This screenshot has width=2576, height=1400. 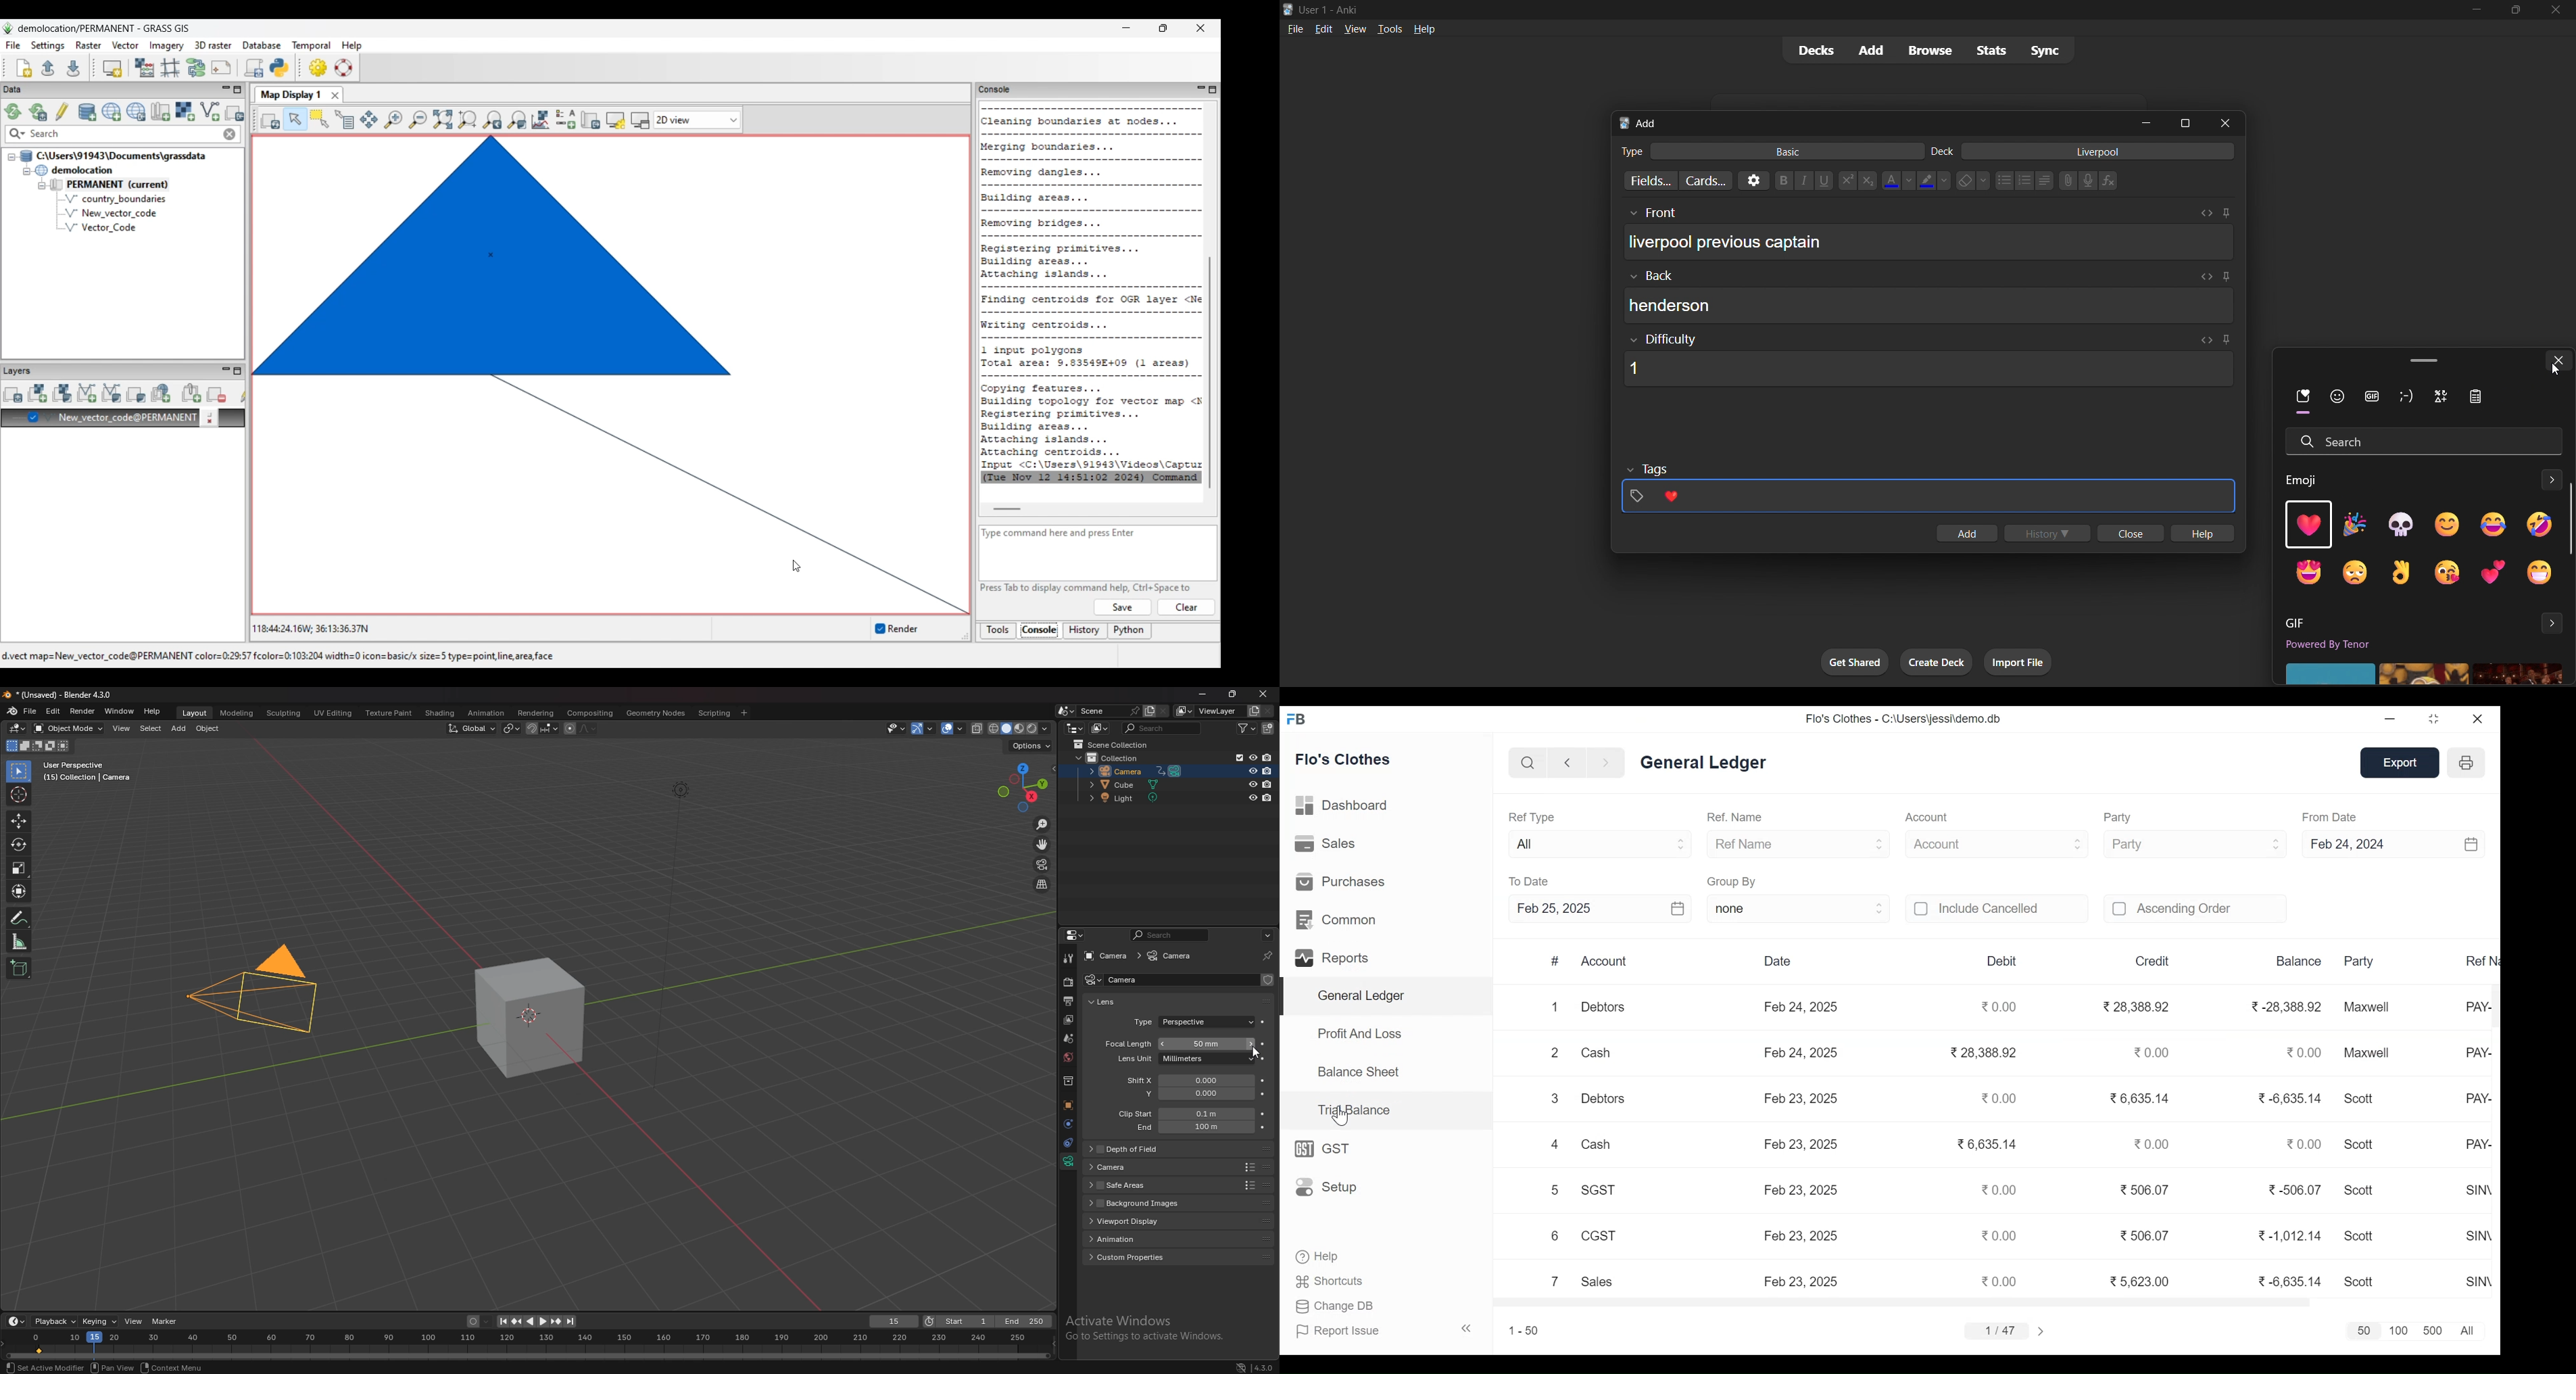 I want to click on Frappe Books Desktop icon, so click(x=1297, y=720).